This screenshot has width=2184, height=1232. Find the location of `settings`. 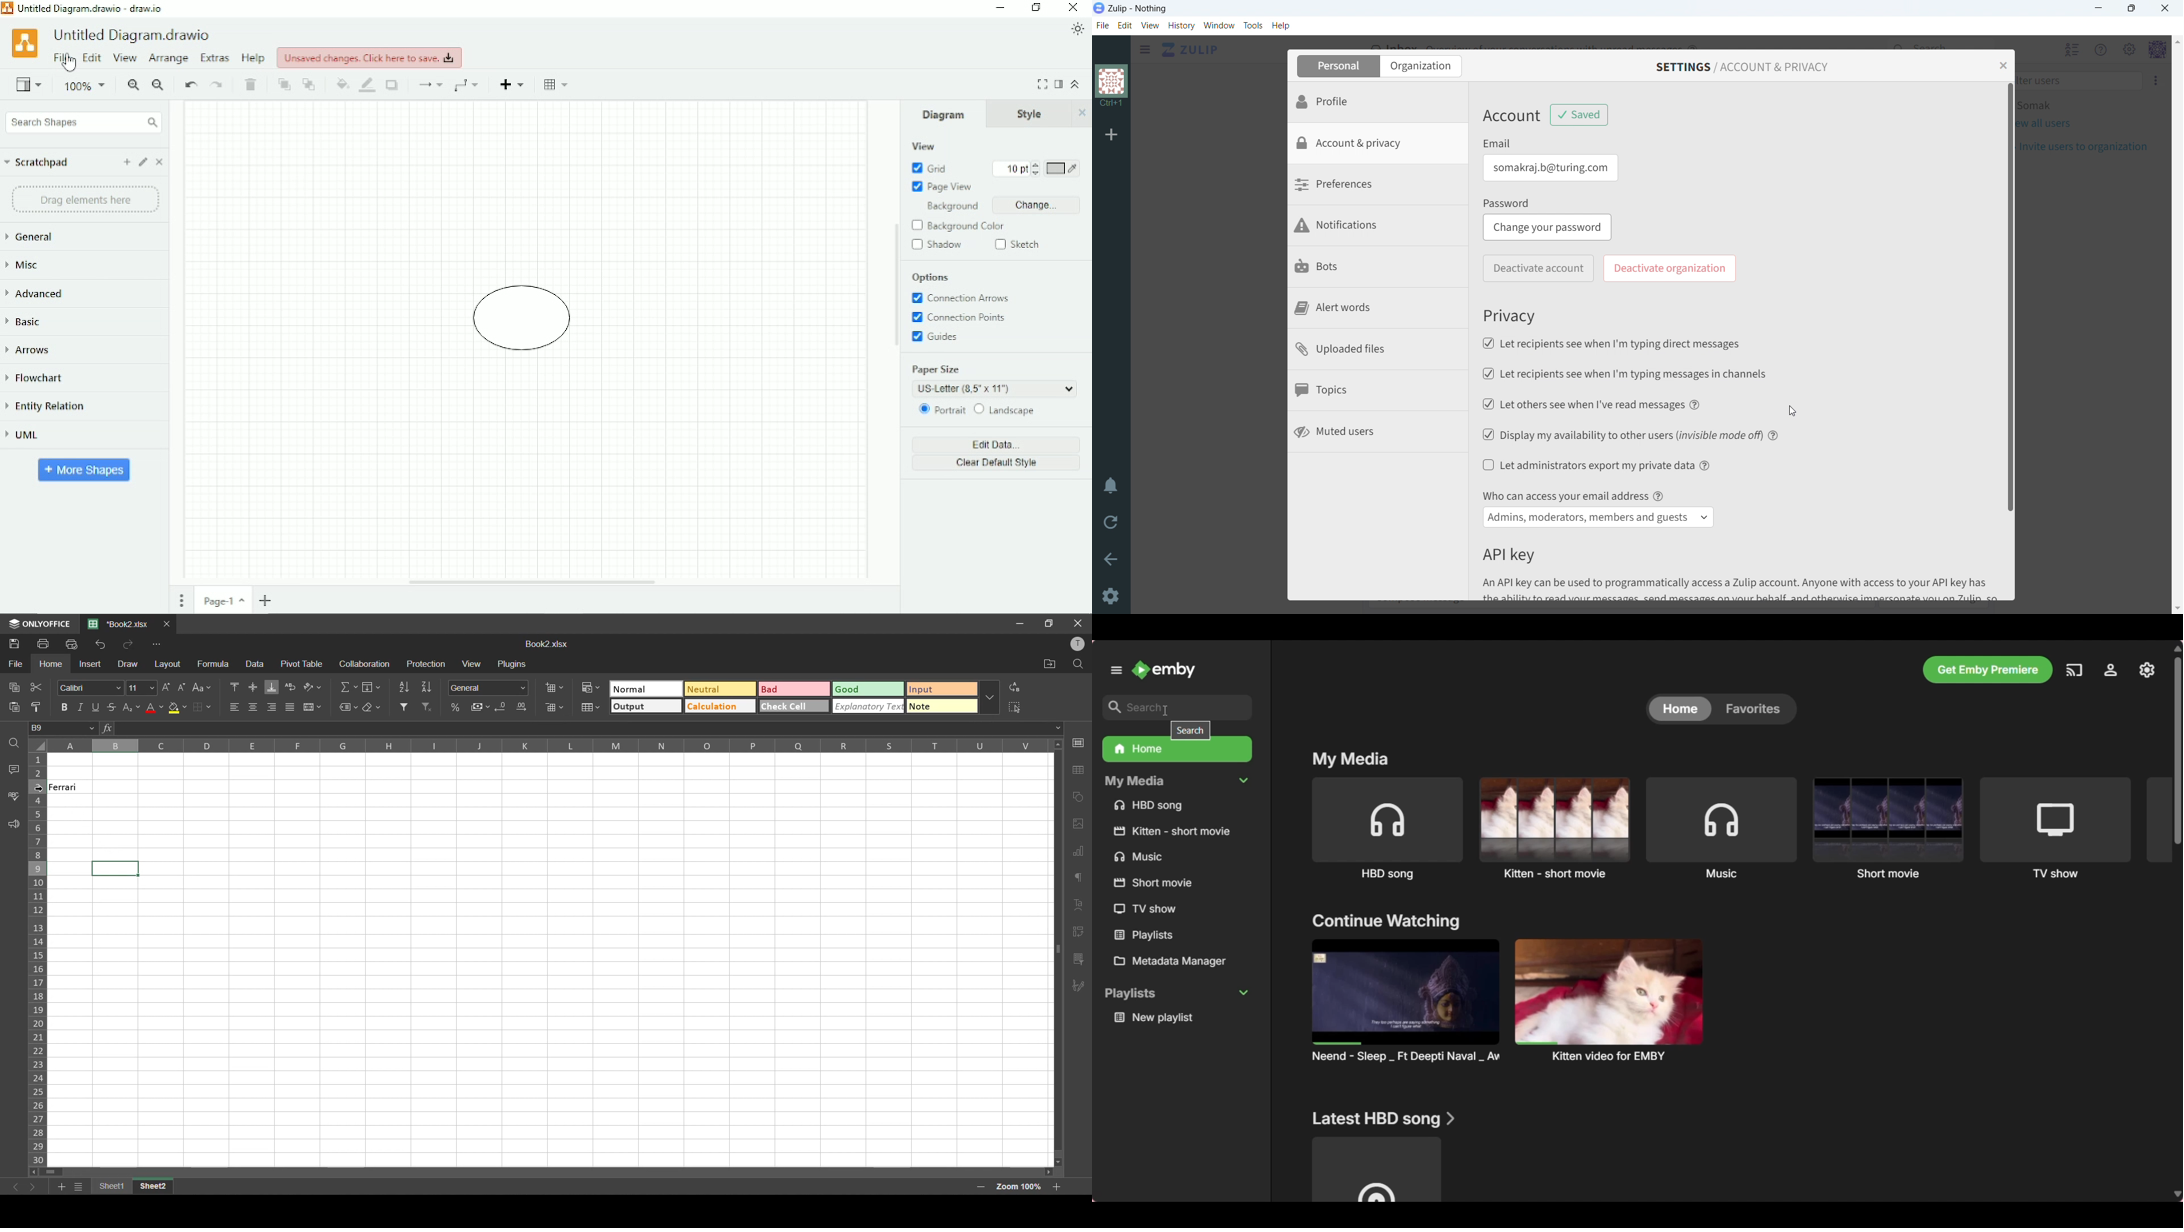

settings is located at coordinates (1112, 598).